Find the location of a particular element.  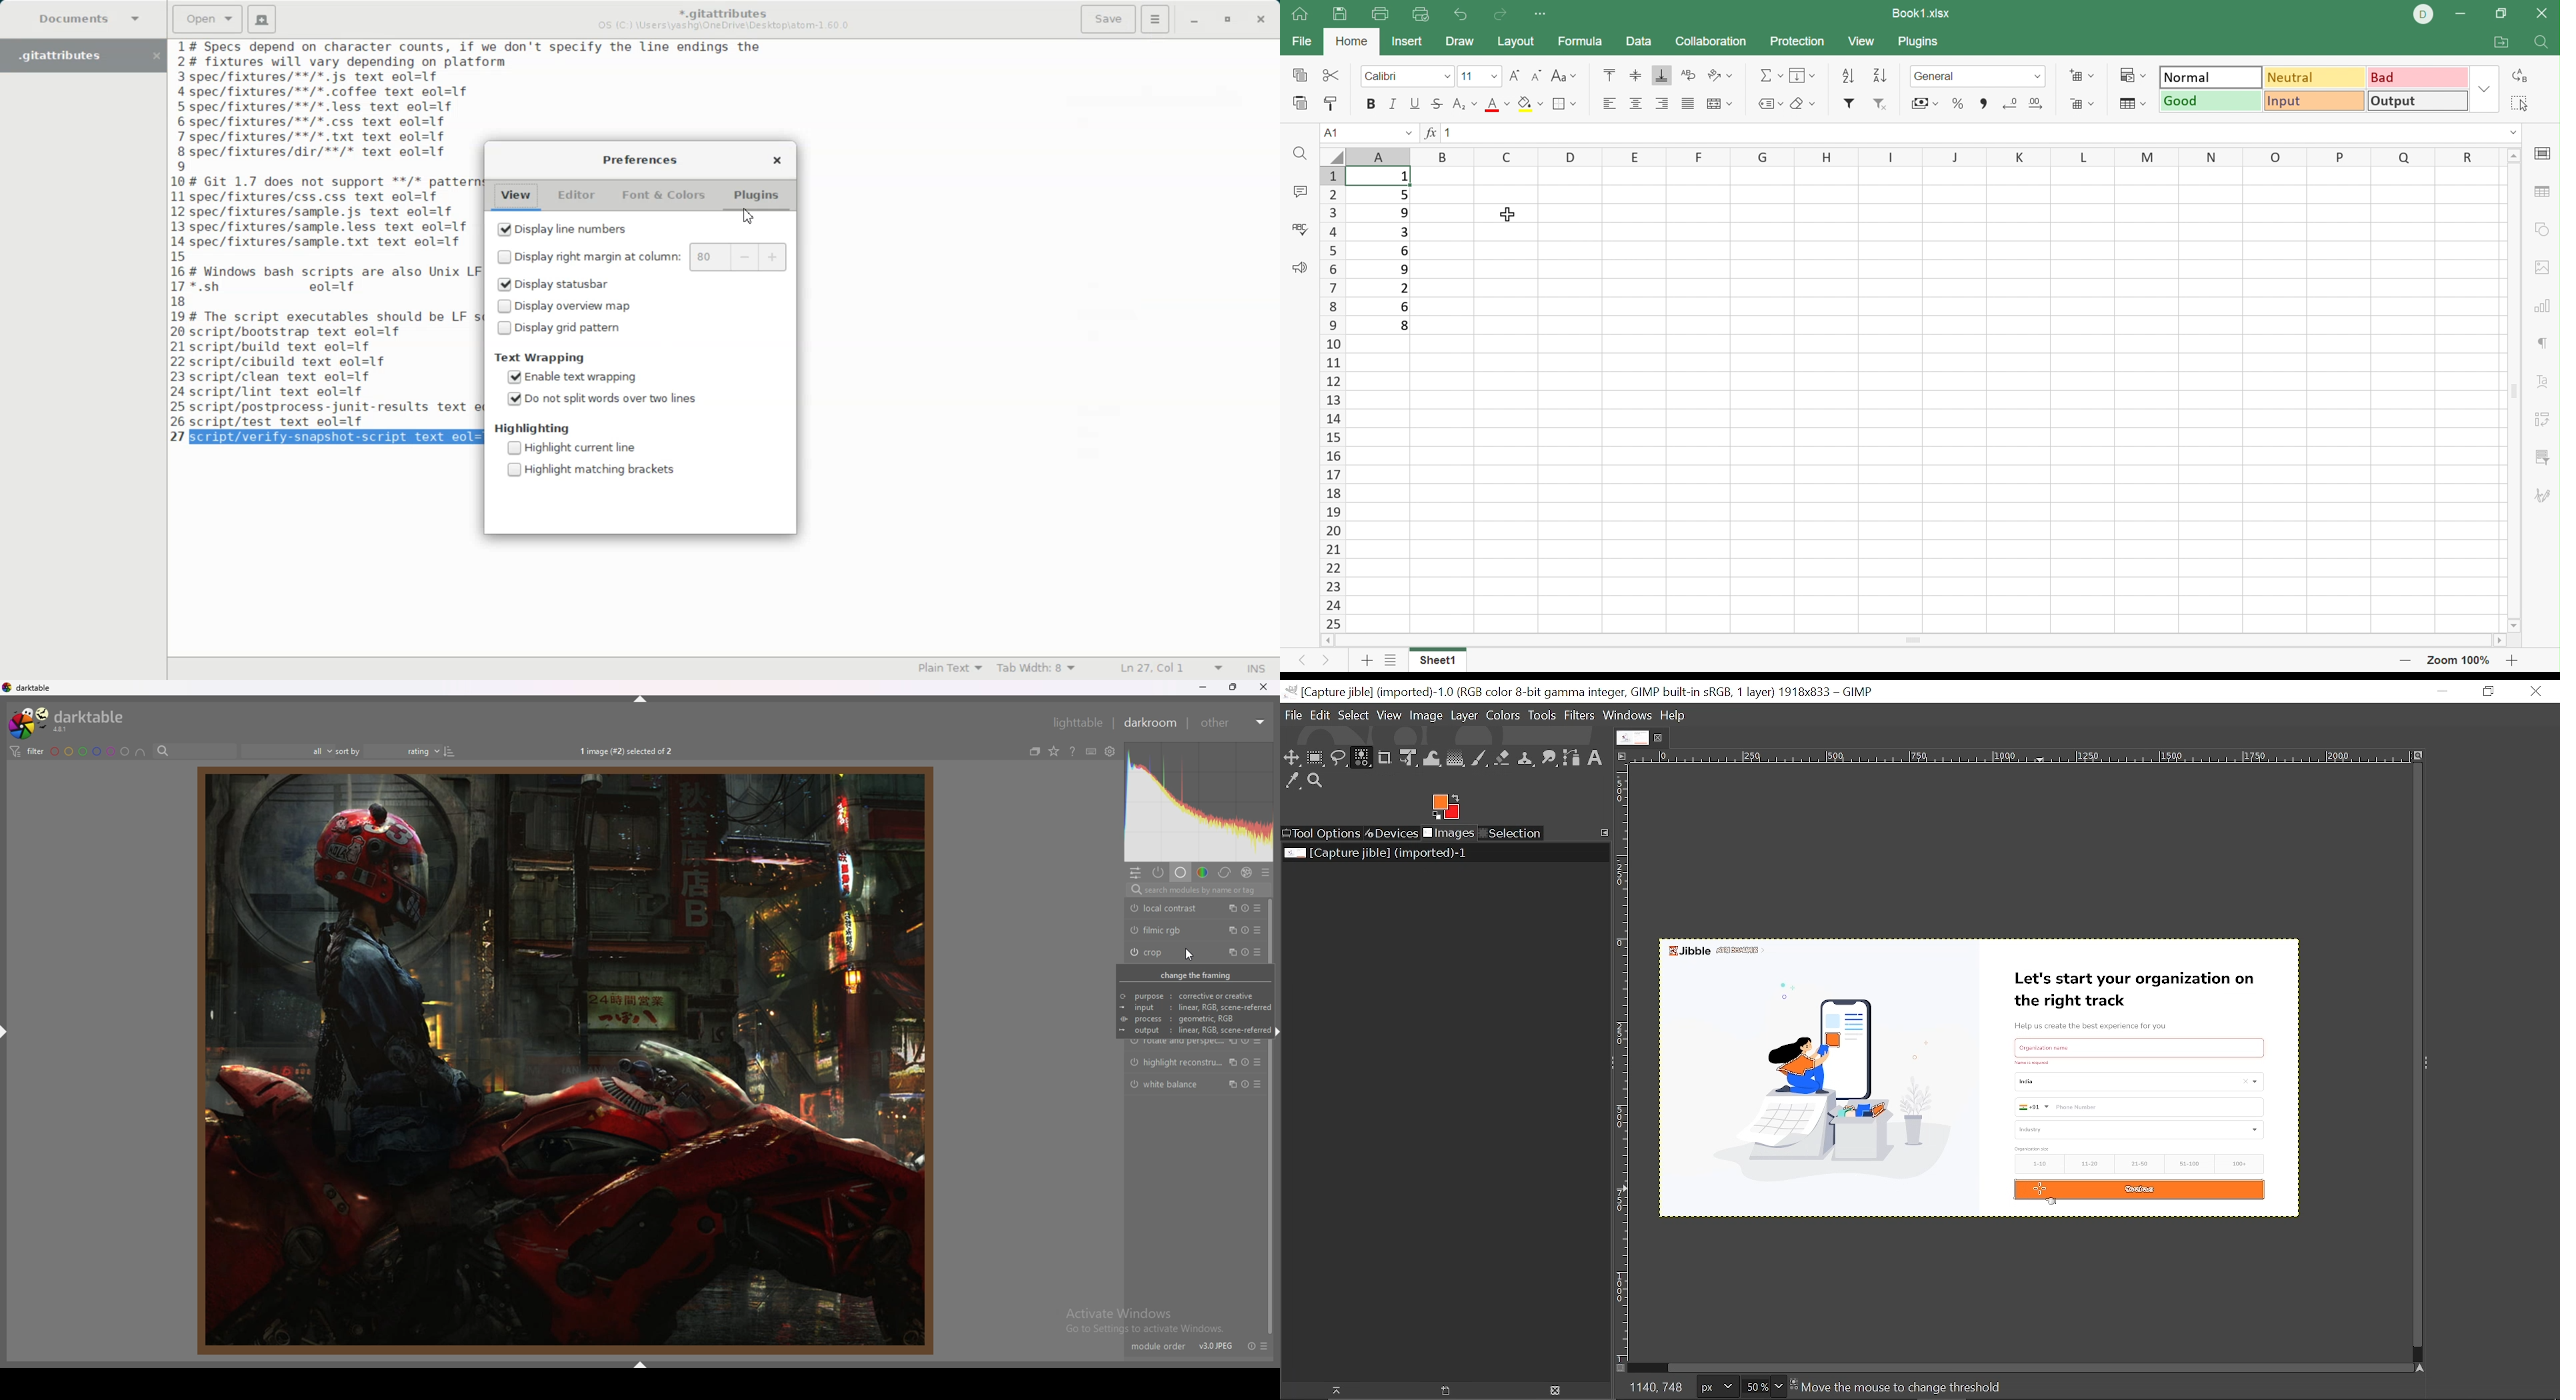

Wrap text tool is located at coordinates (1432, 759).